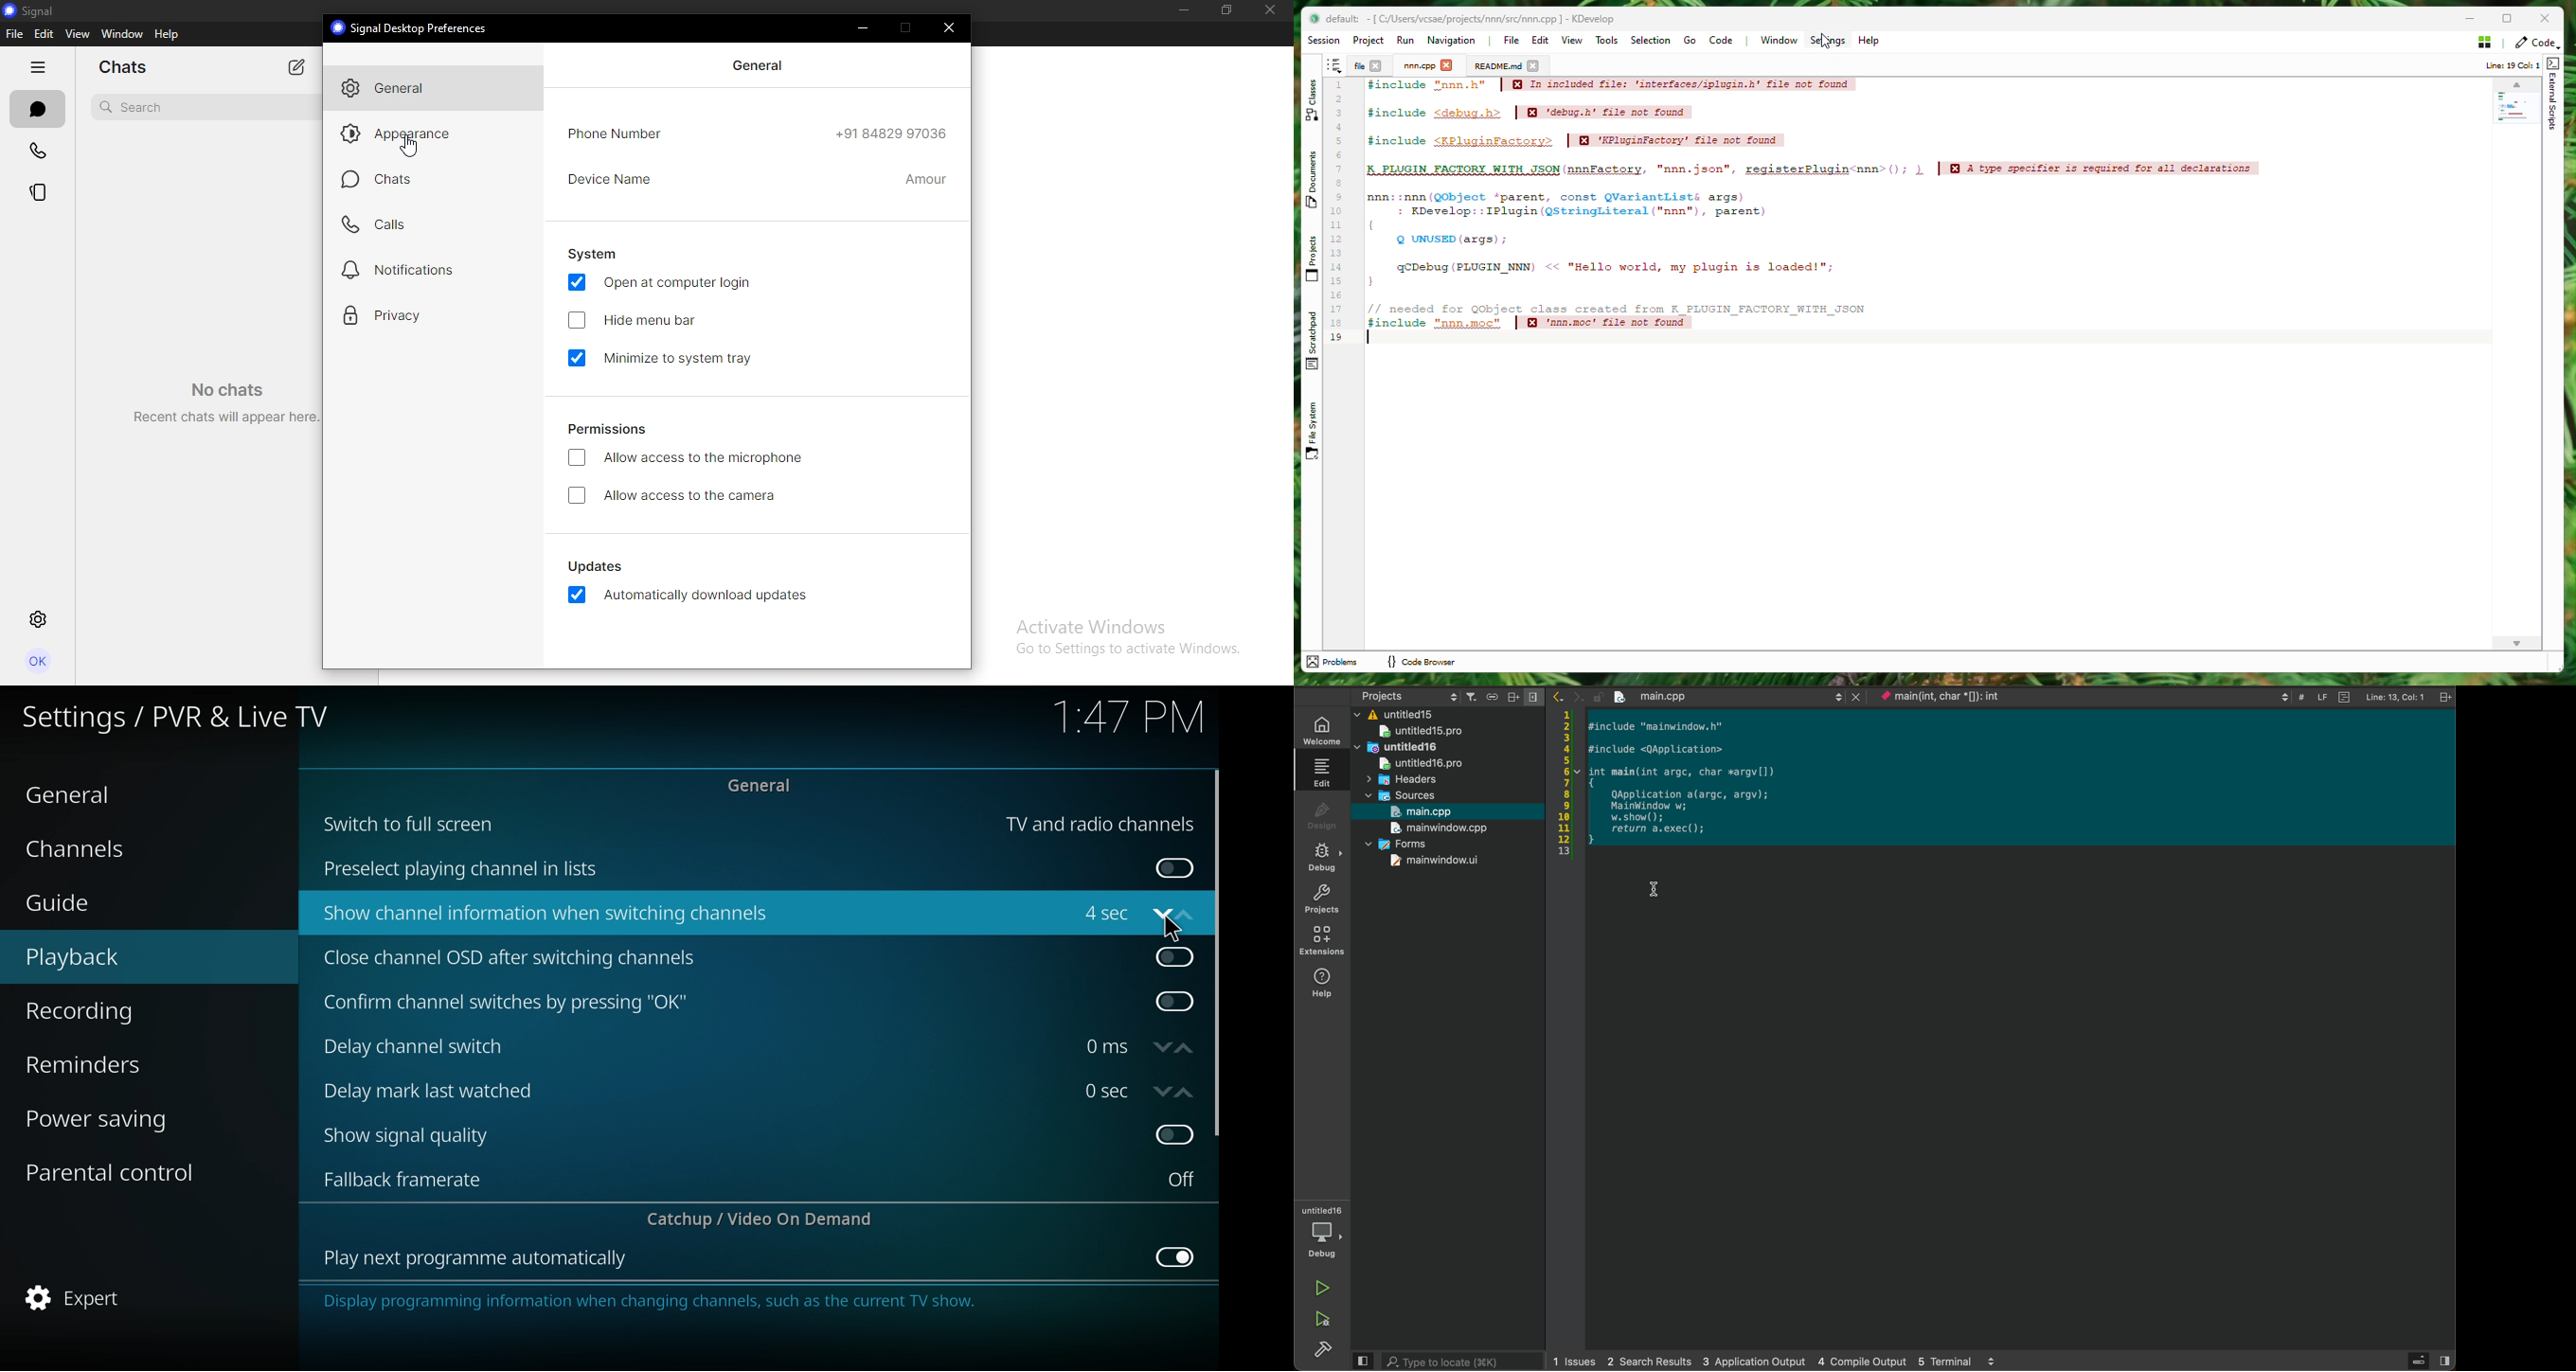  What do you see at coordinates (380, 224) in the screenshot?
I see `calls` at bounding box center [380, 224].